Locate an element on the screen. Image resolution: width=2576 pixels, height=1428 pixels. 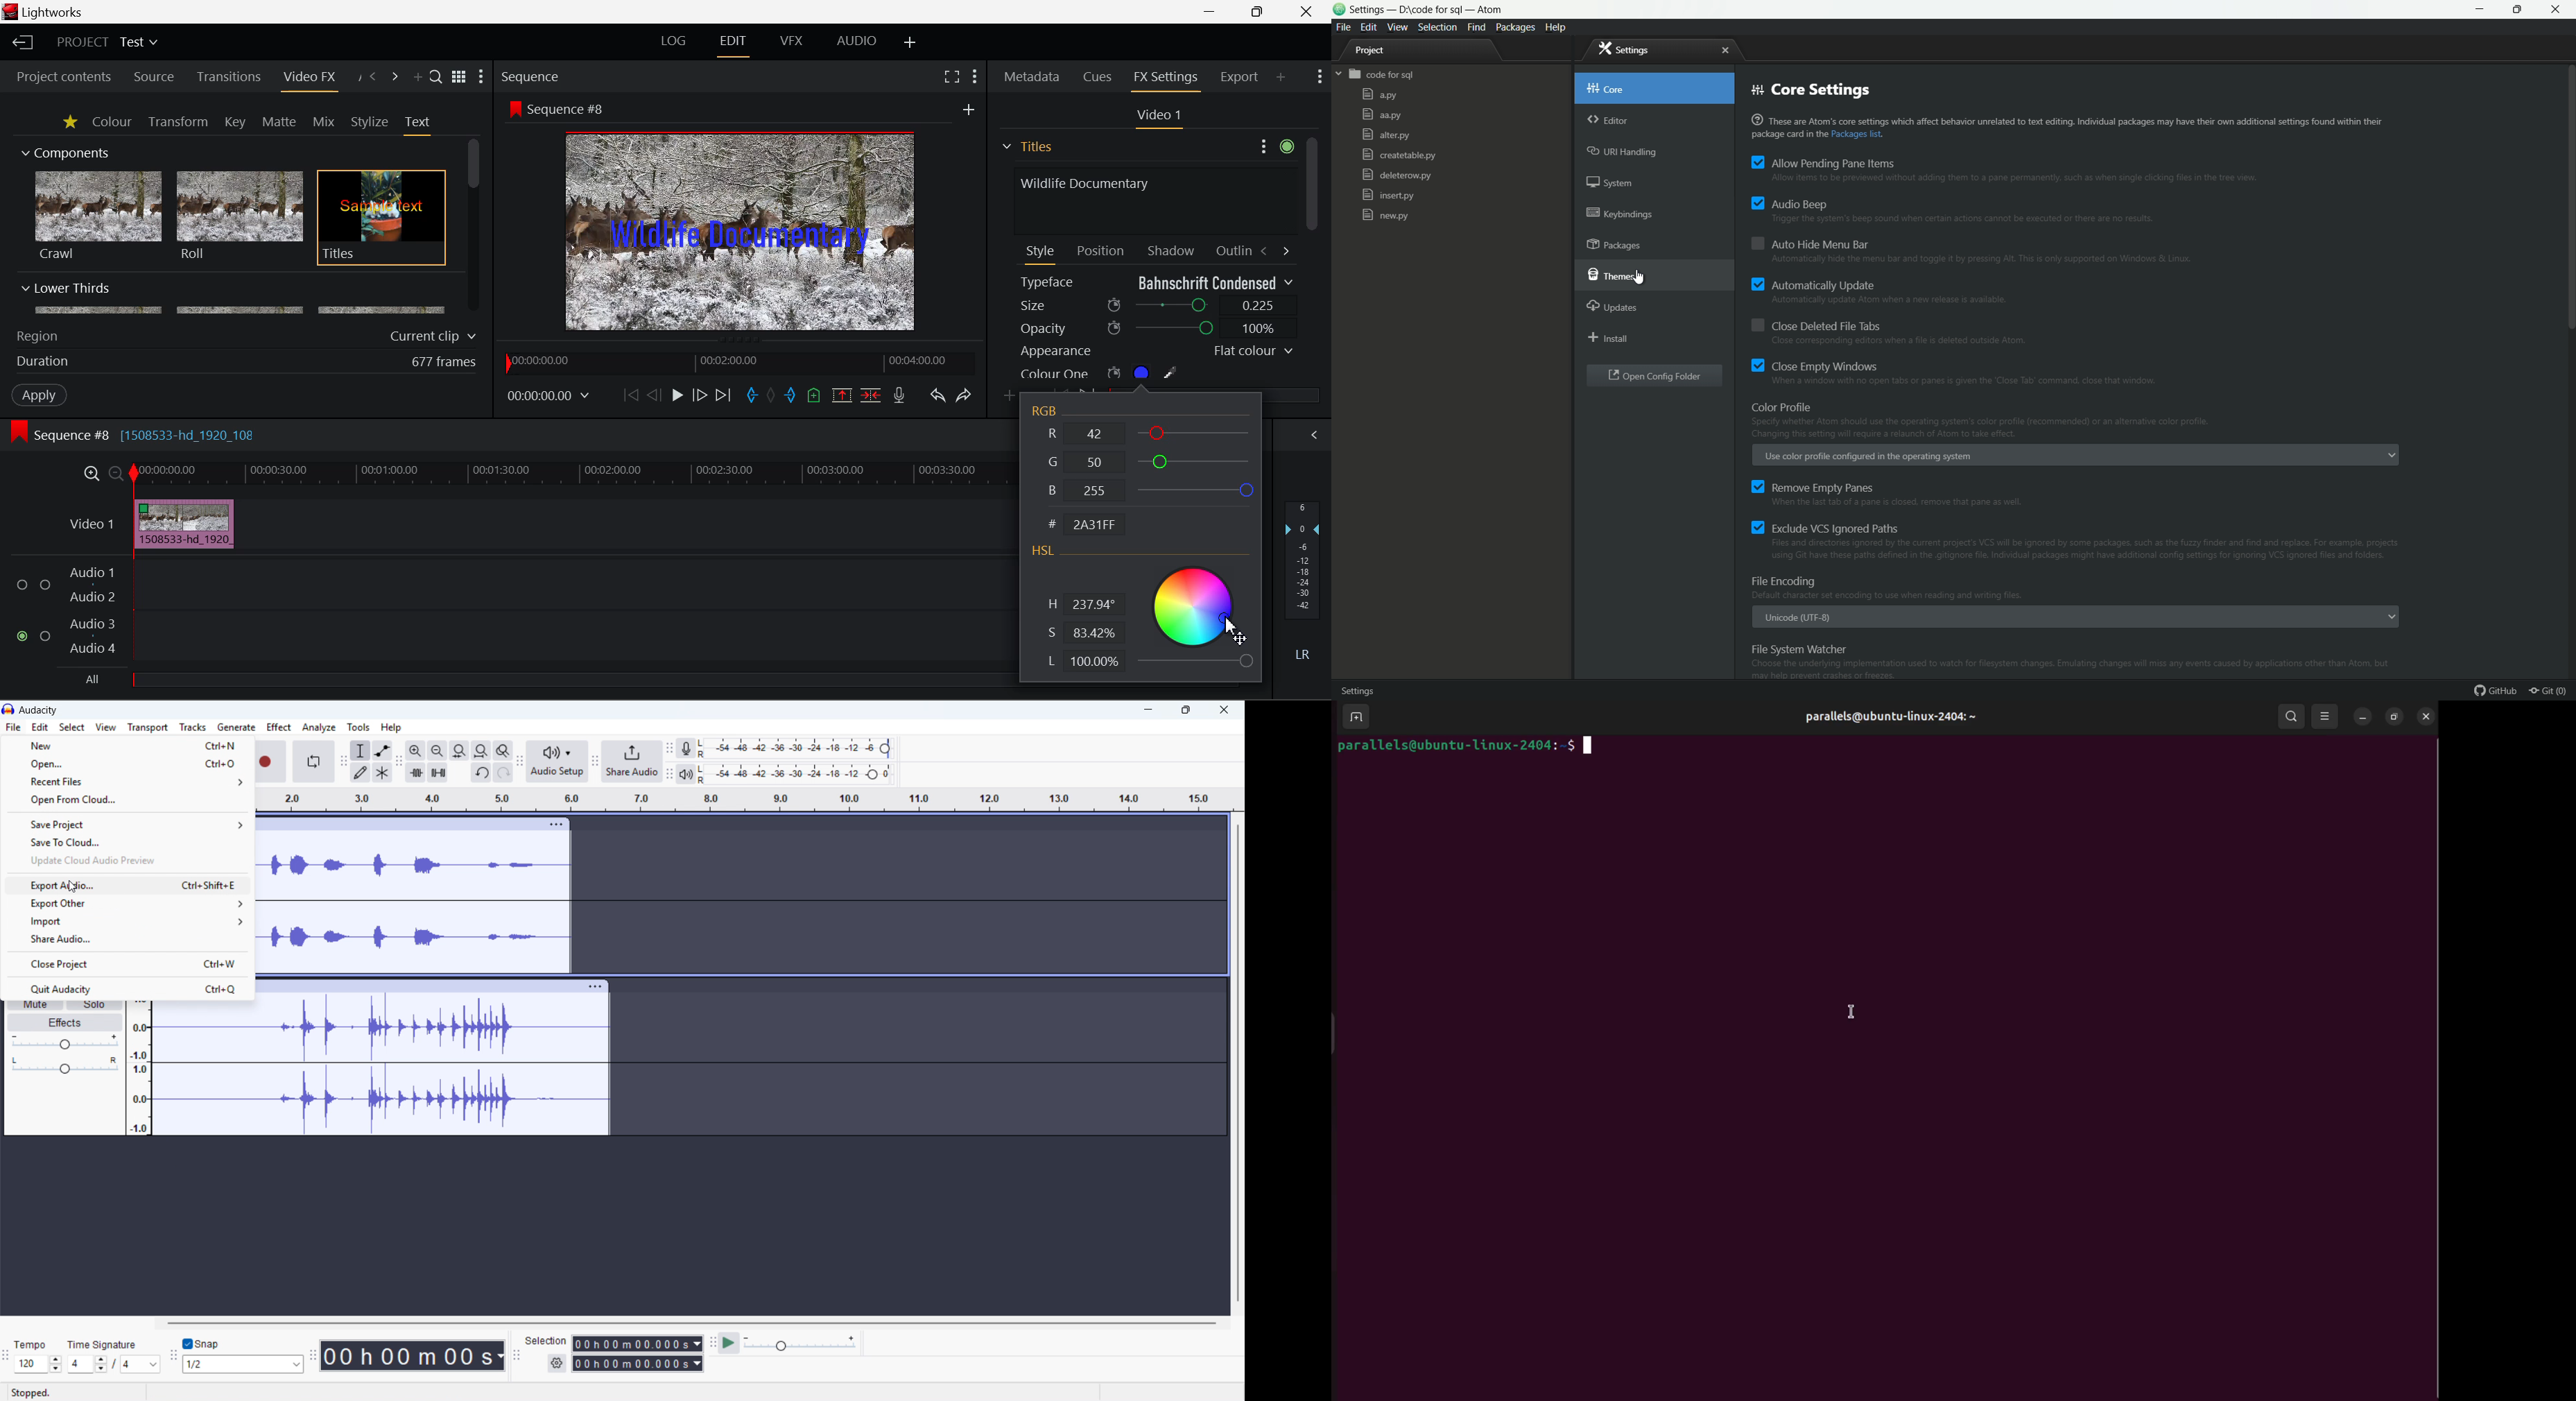
Fit selection to width is located at coordinates (458, 750).